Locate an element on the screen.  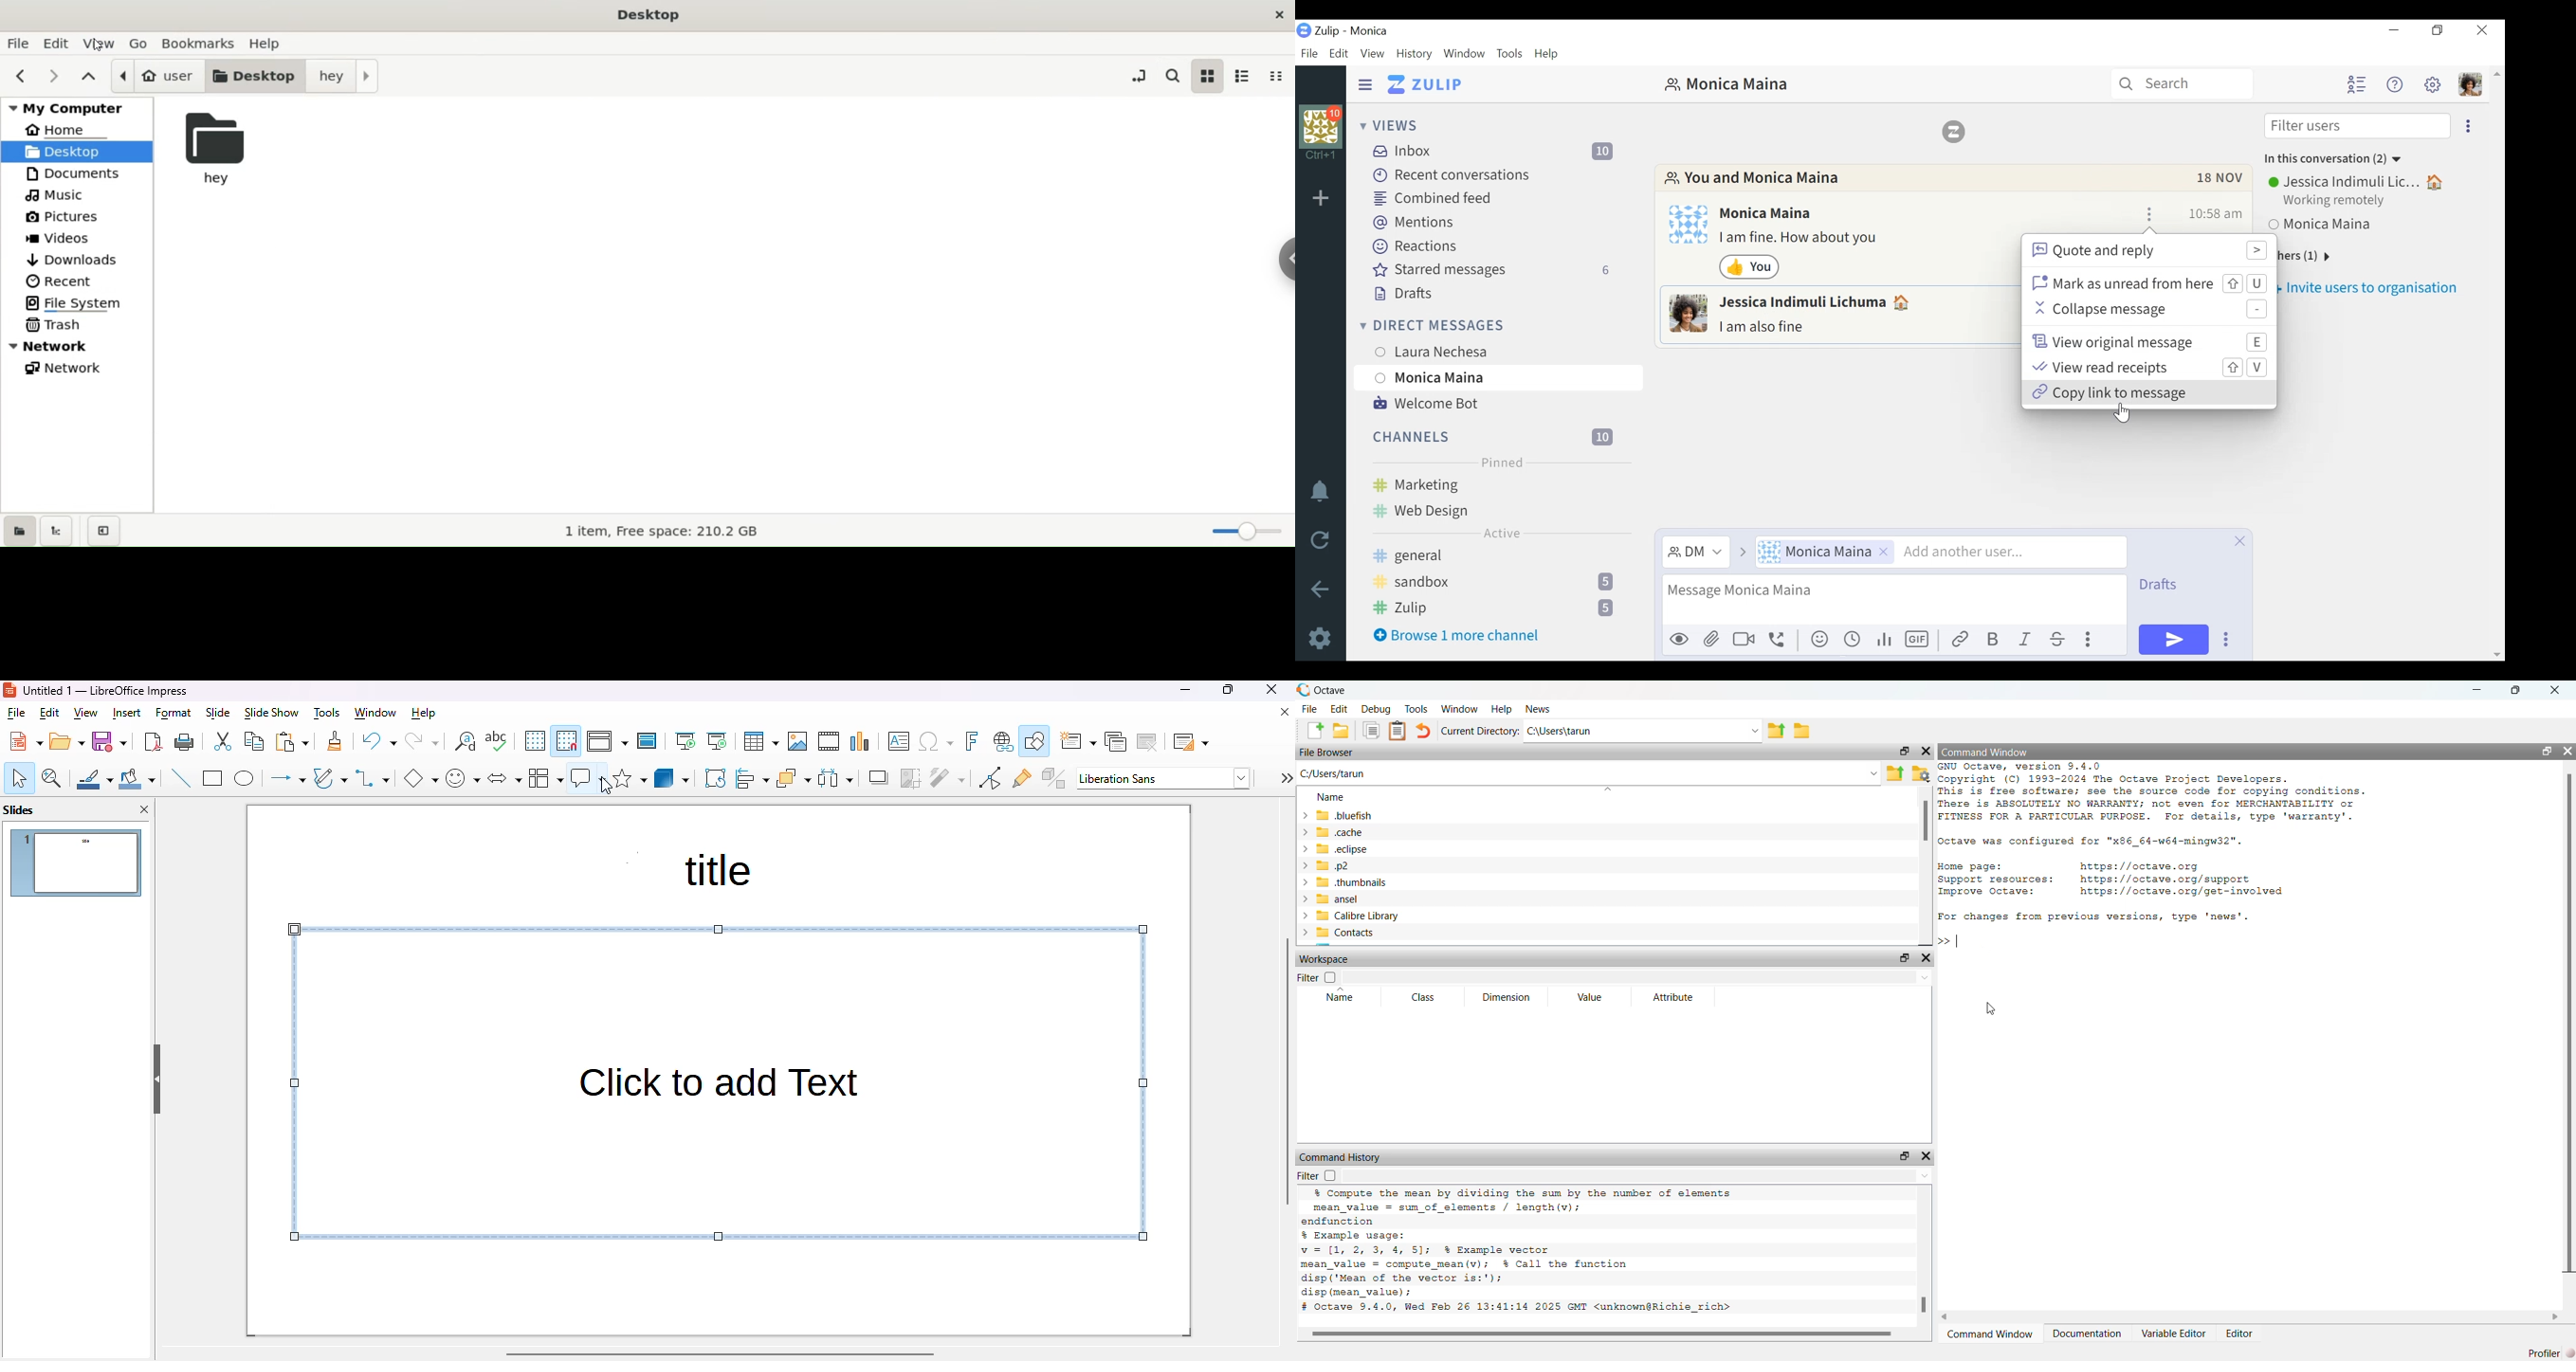
recent is located at coordinates (86, 281).